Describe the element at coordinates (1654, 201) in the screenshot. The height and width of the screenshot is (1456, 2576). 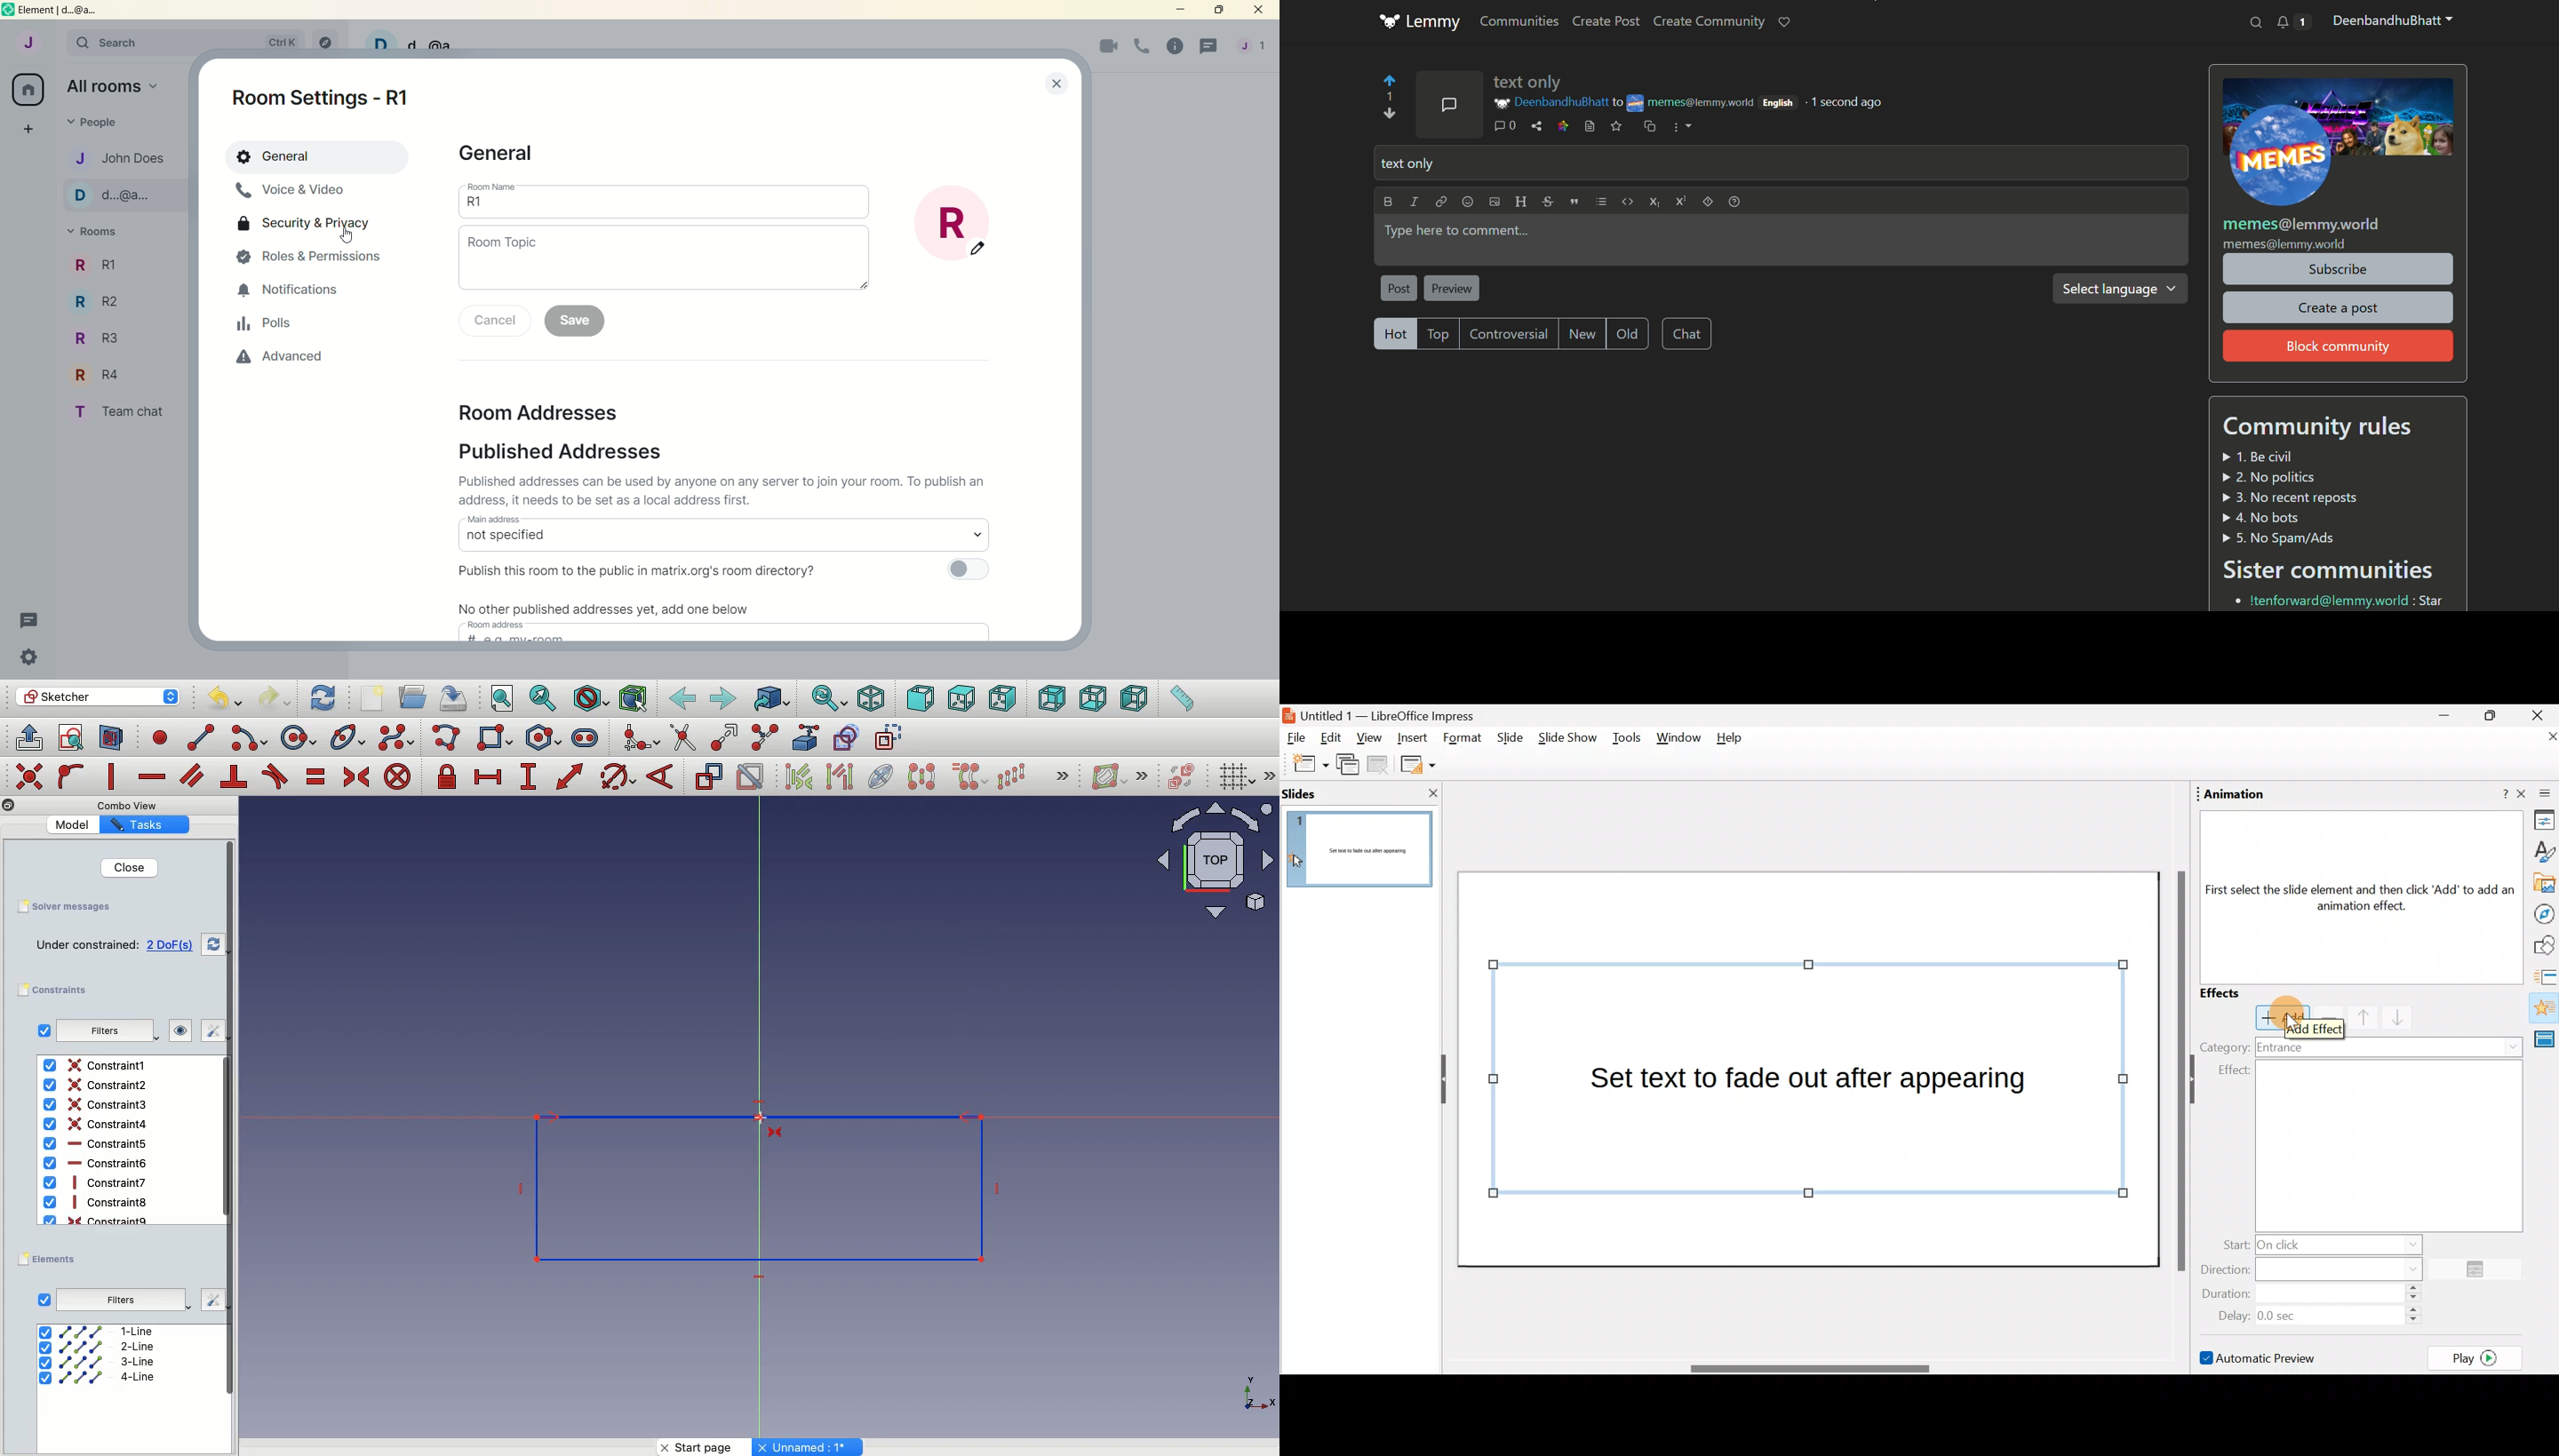
I see `subsscript` at that location.